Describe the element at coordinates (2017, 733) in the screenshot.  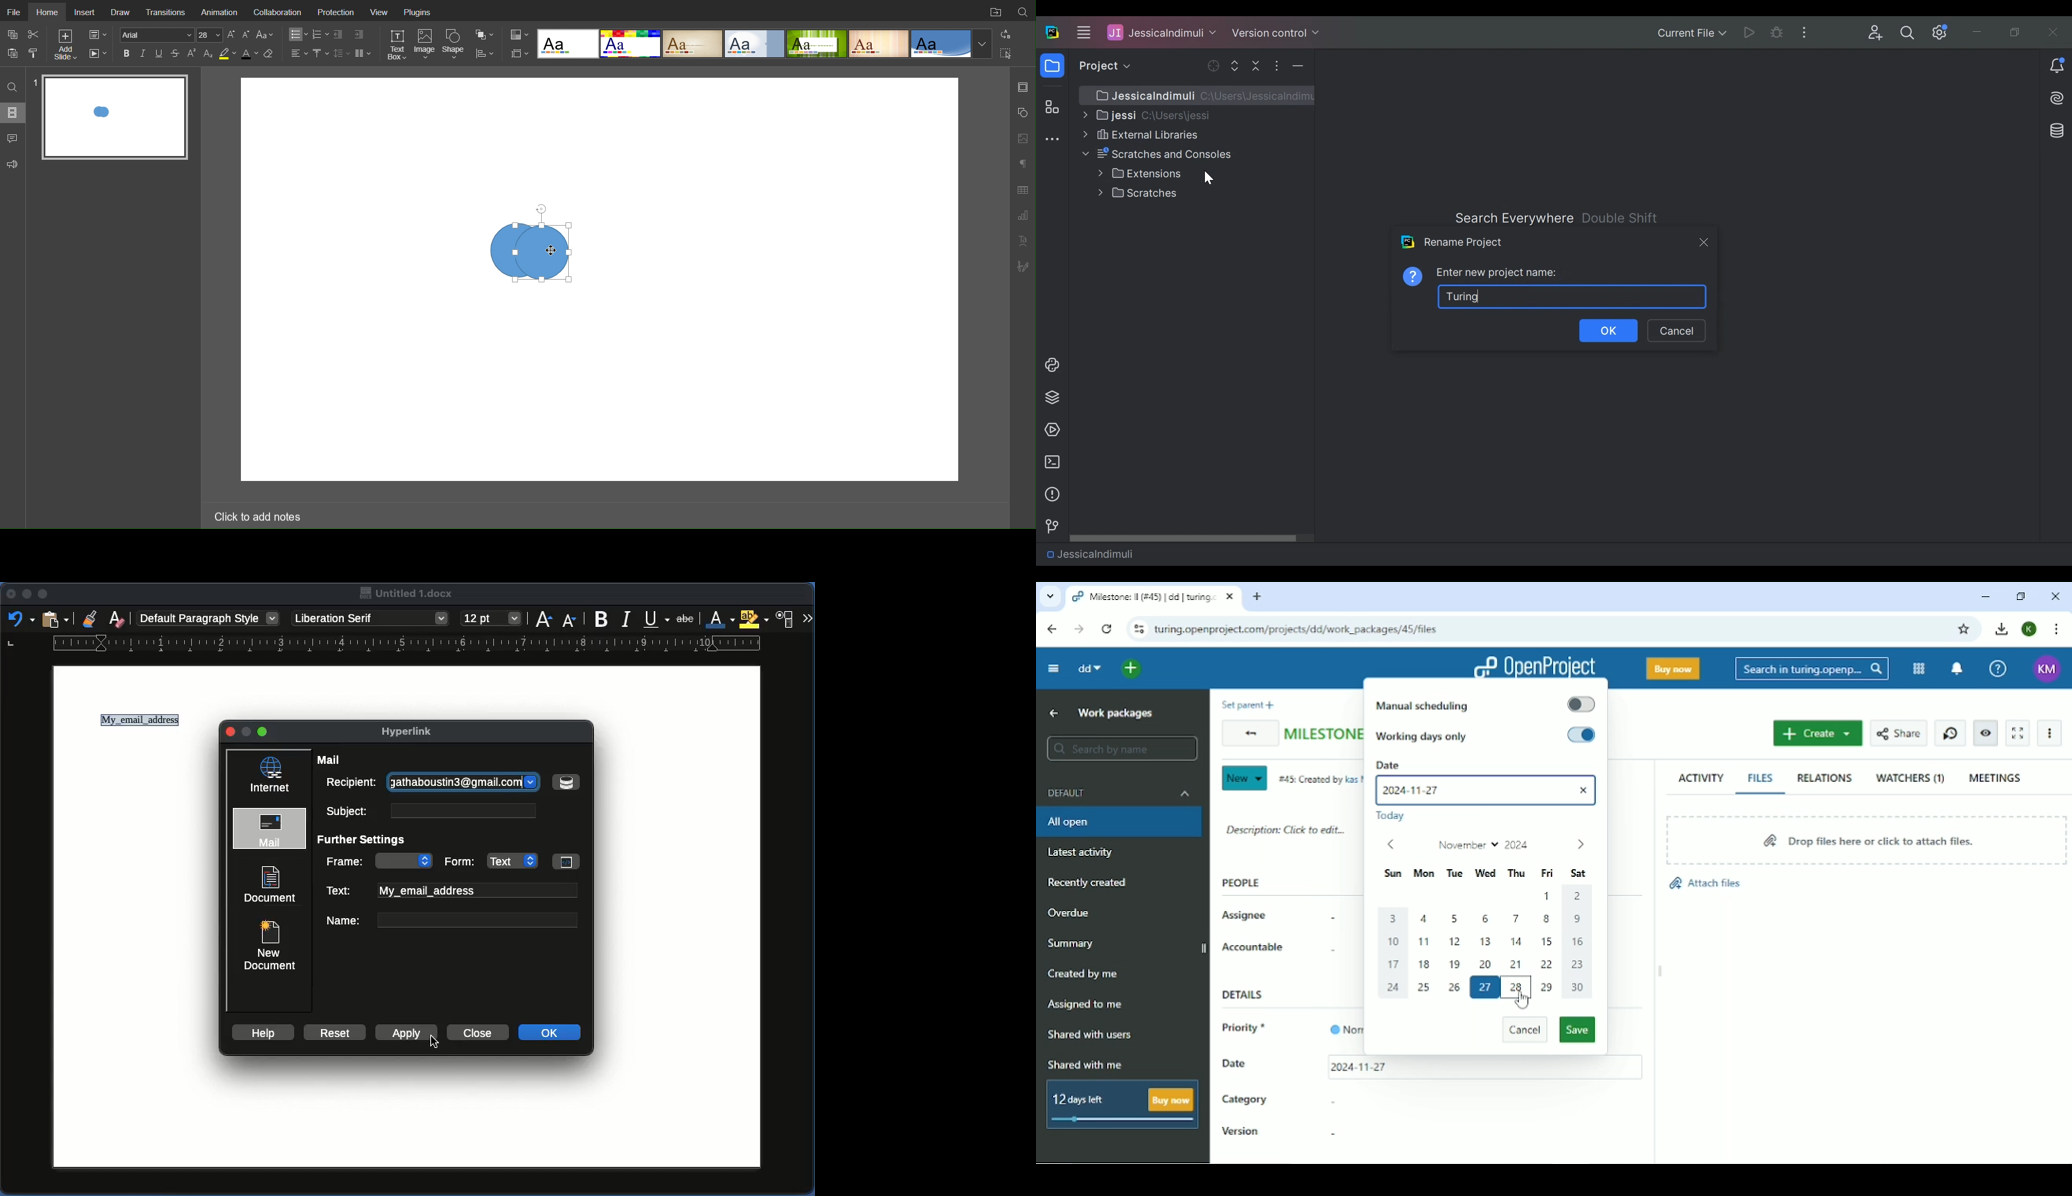
I see `Activate zen mode` at that location.